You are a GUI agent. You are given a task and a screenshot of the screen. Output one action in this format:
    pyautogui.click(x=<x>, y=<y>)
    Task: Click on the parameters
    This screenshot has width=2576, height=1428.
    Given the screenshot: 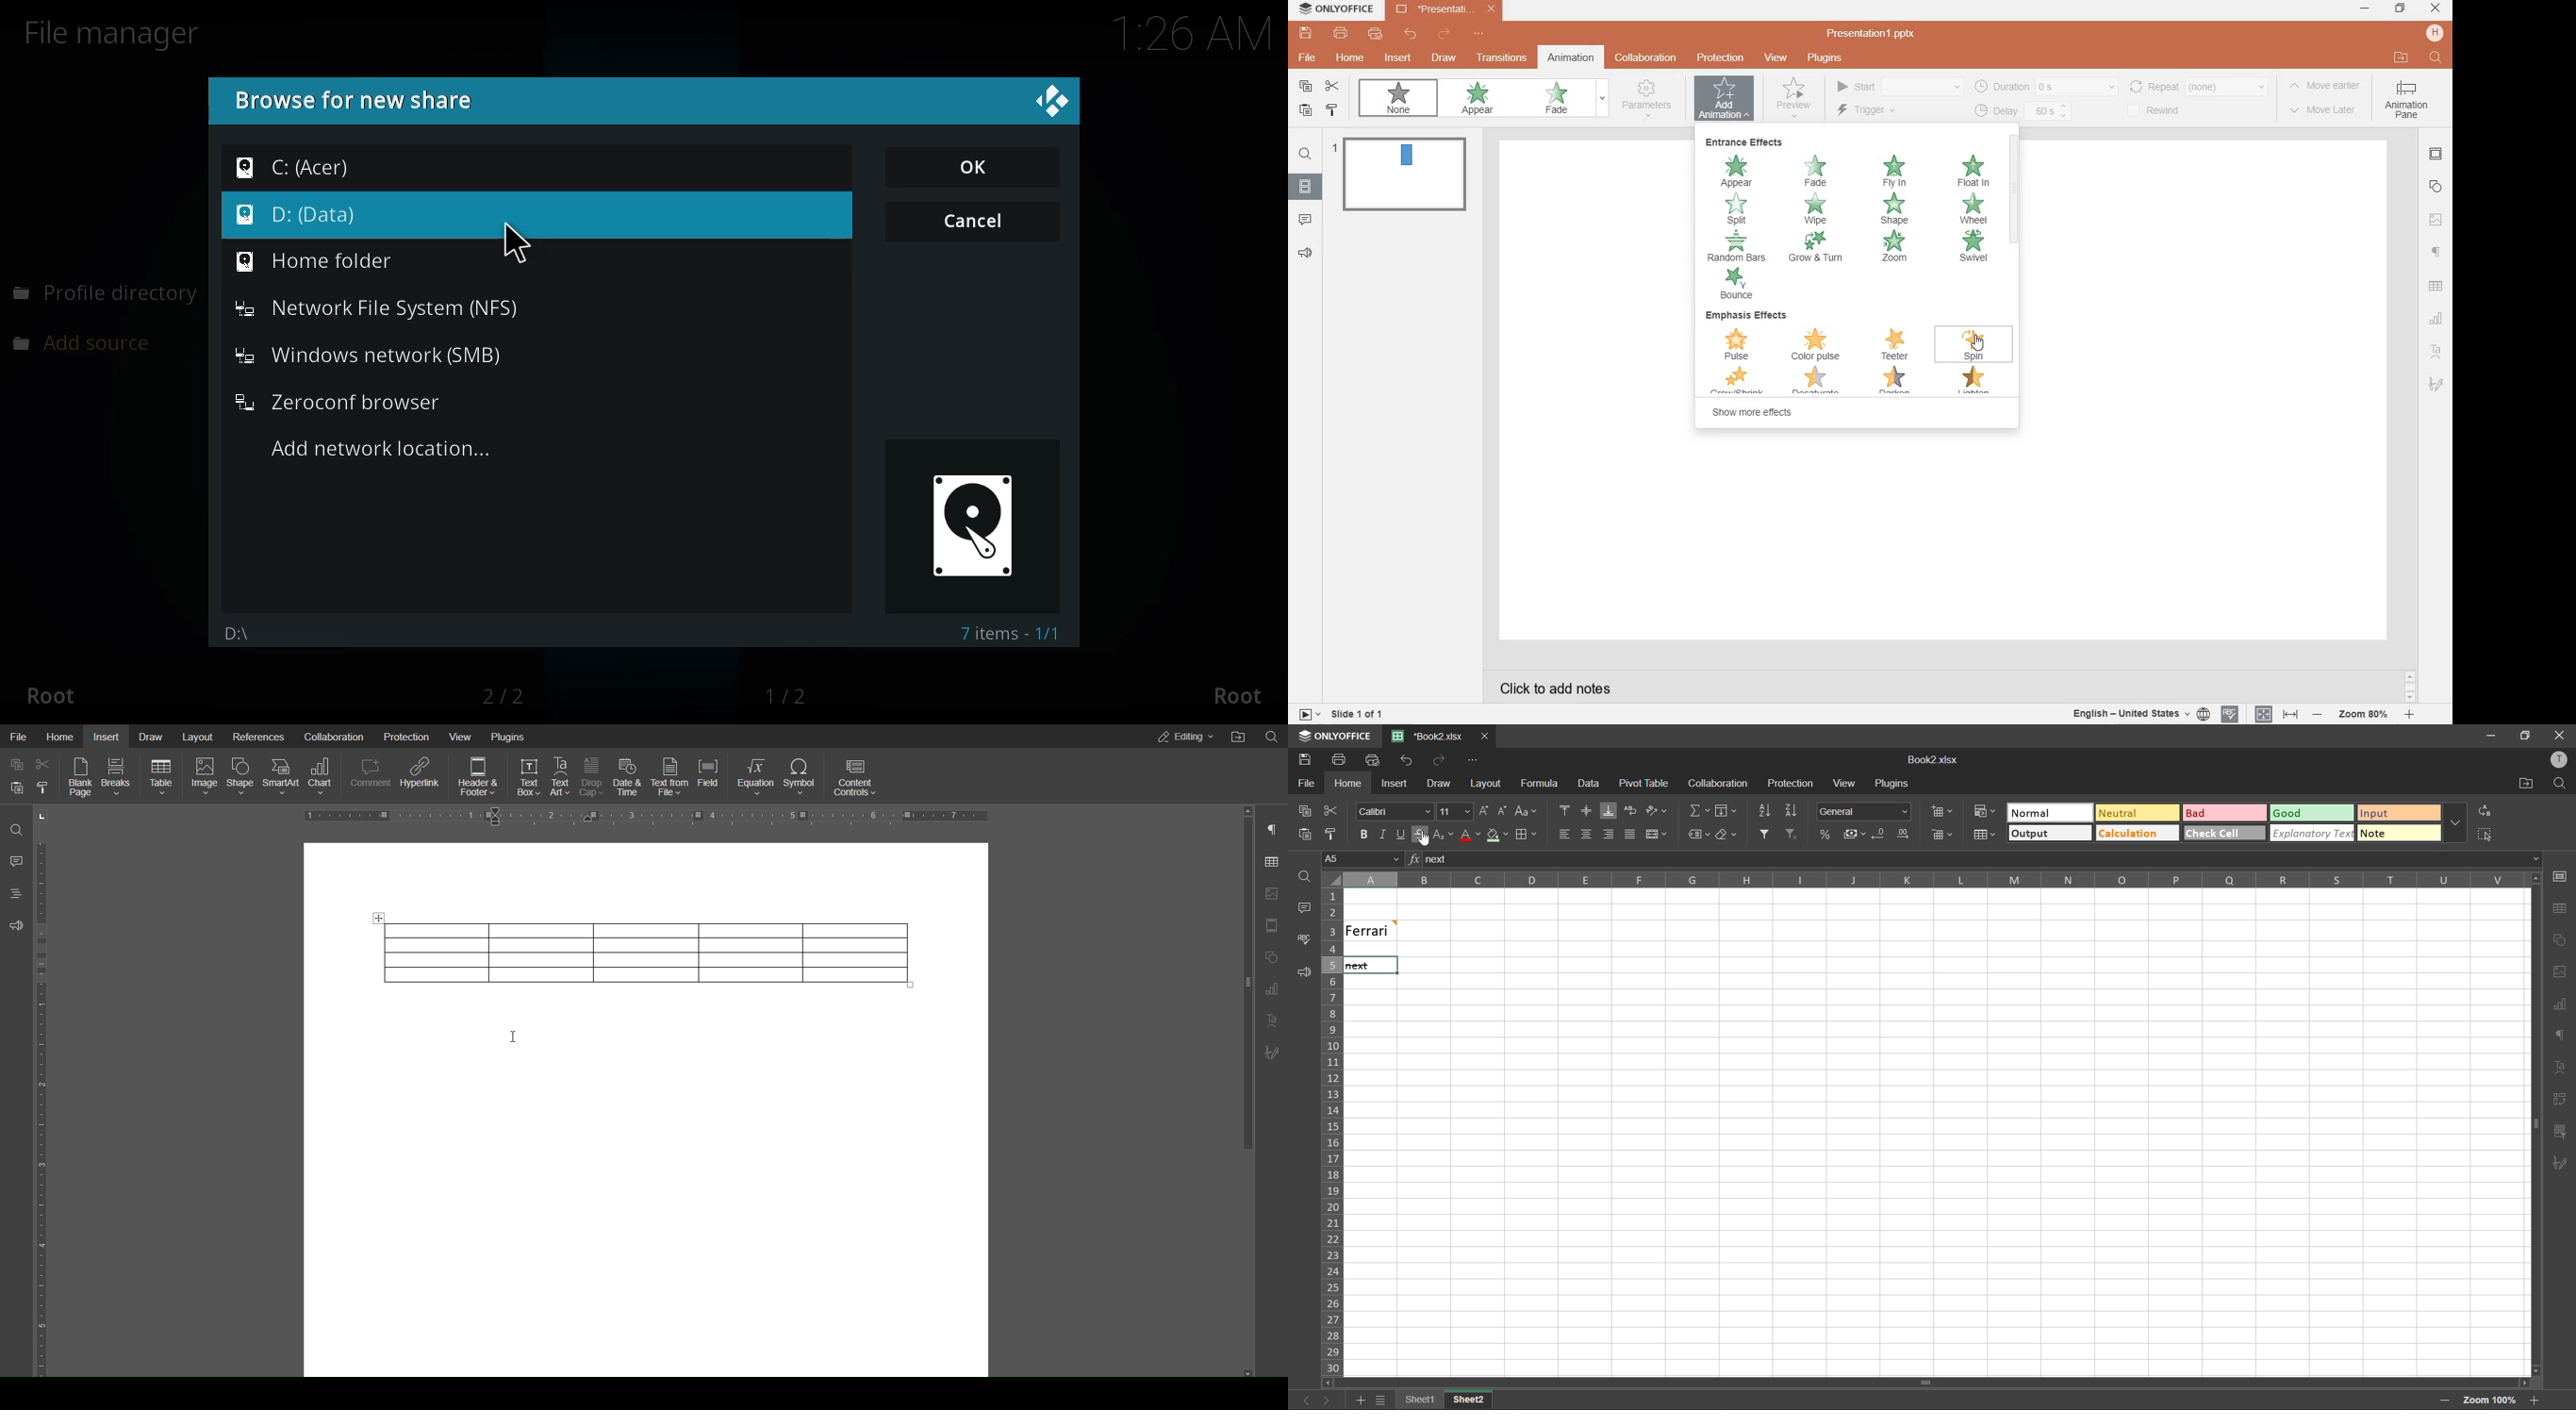 What is the action you would take?
    pyautogui.click(x=1649, y=101)
    